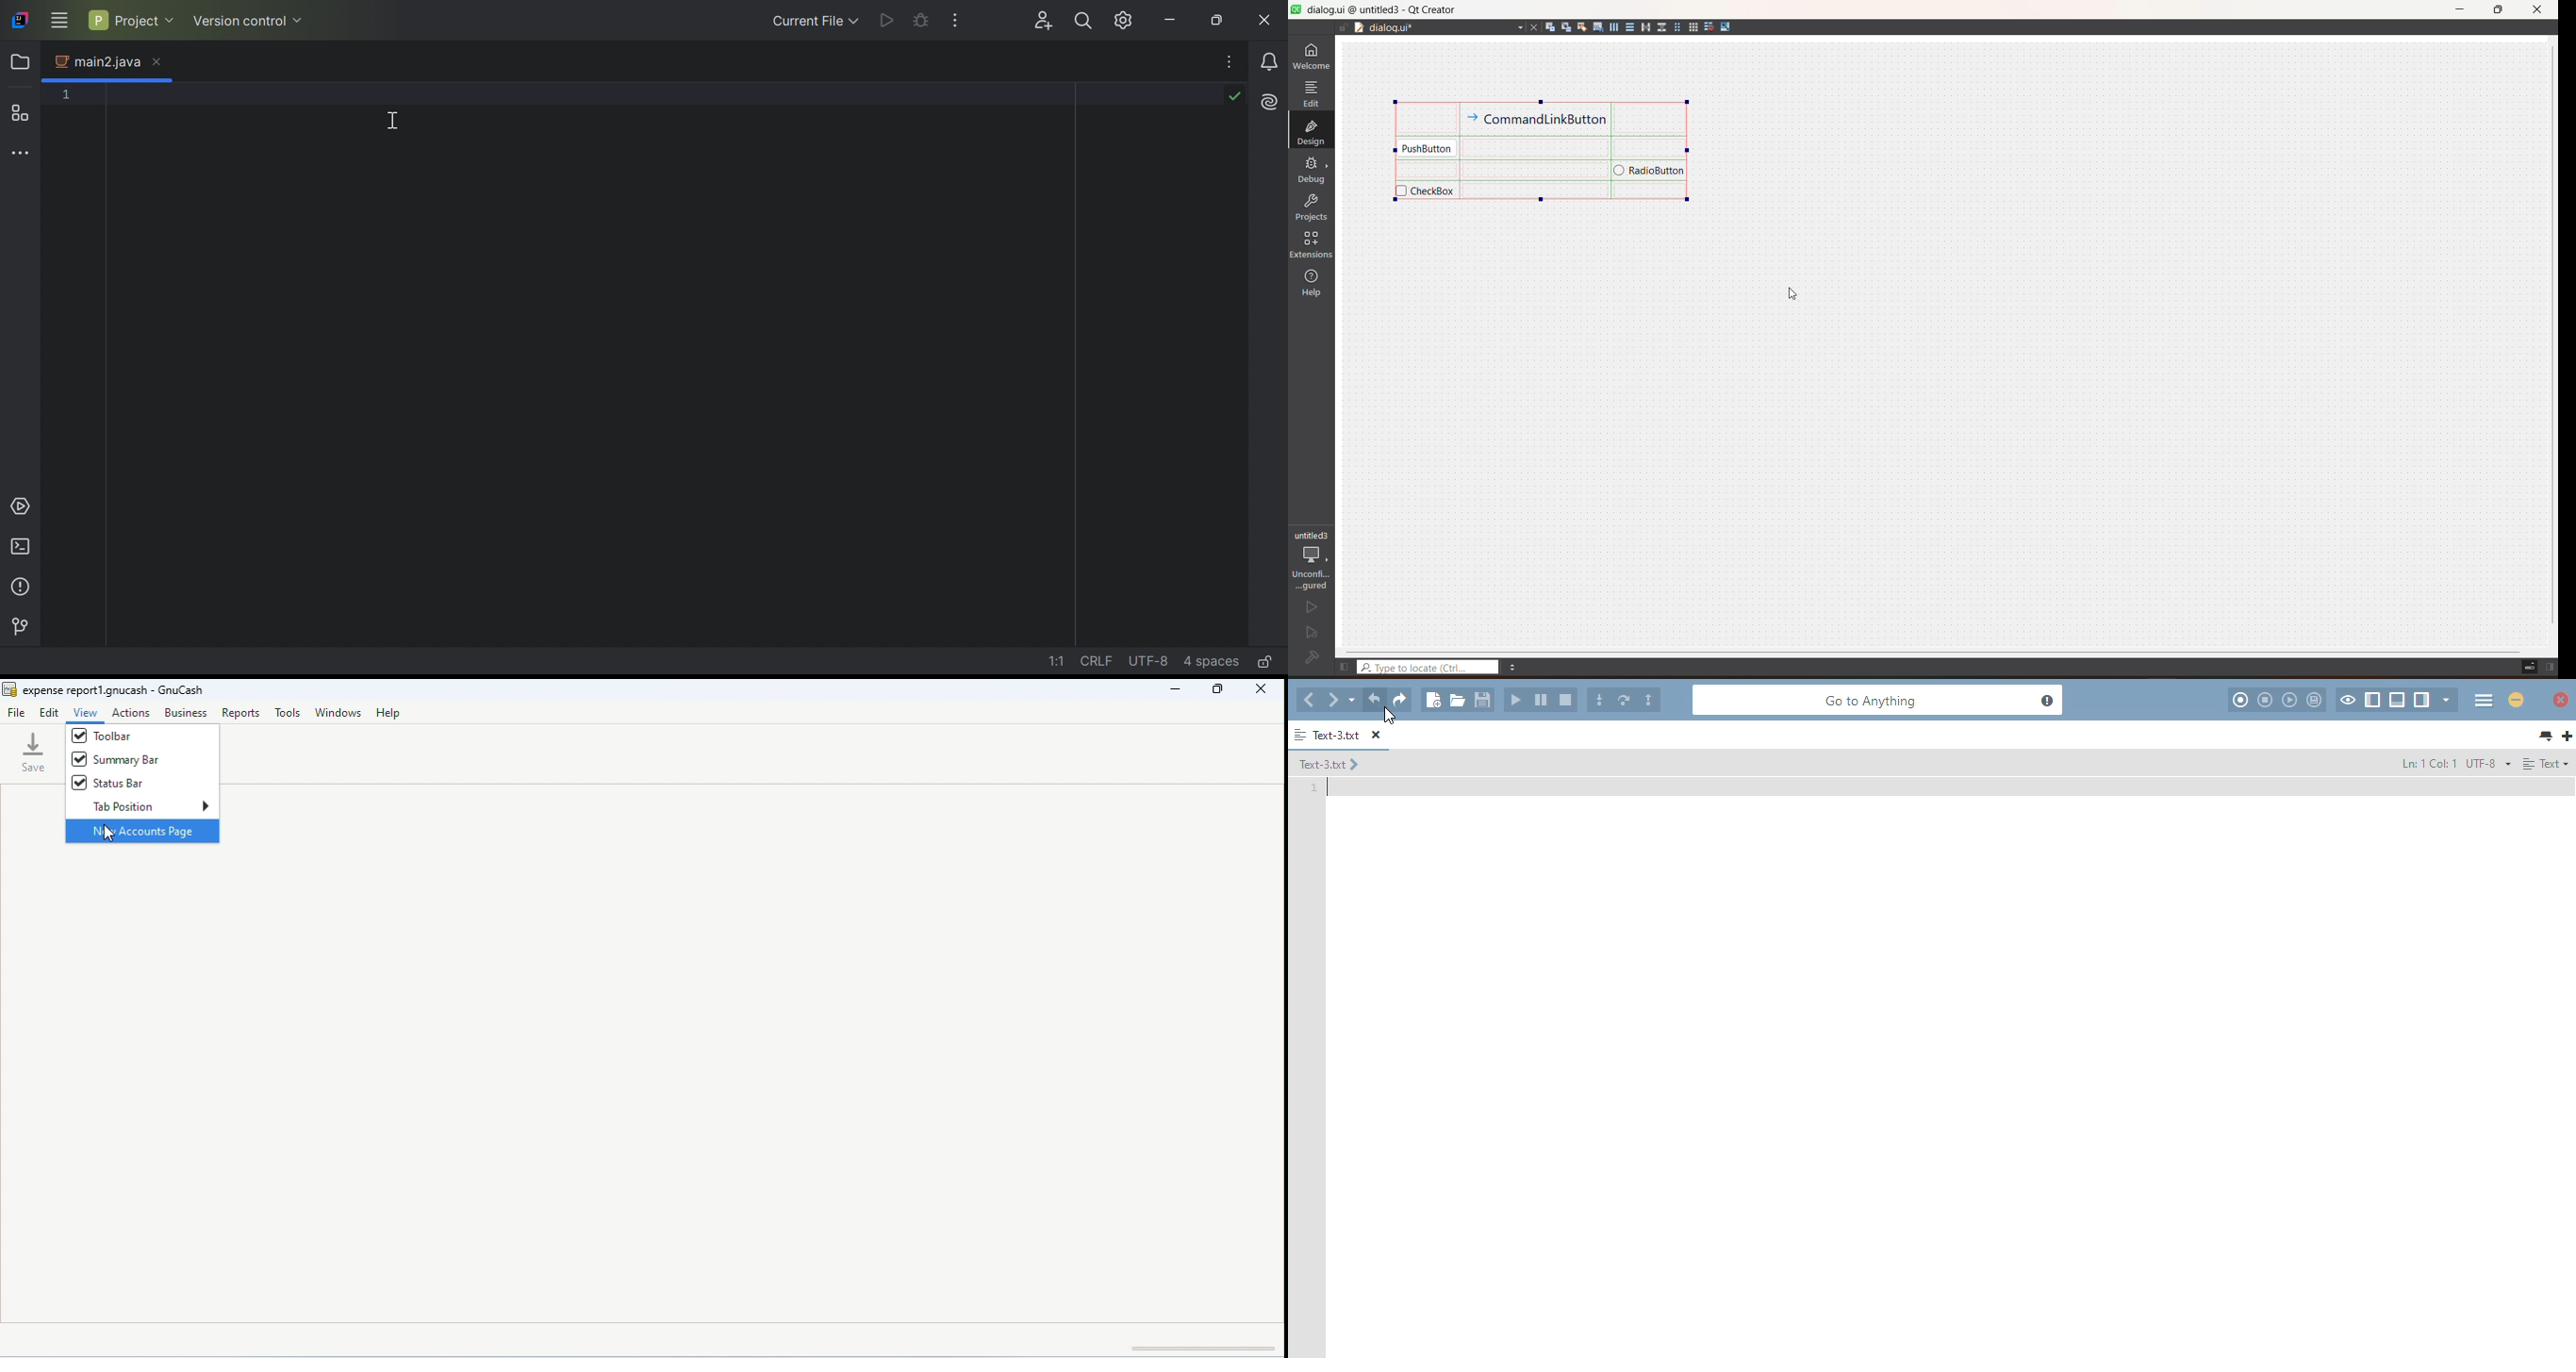  What do you see at coordinates (2499, 13) in the screenshot?
I see `maximize` at bounding box center [2499, 13].